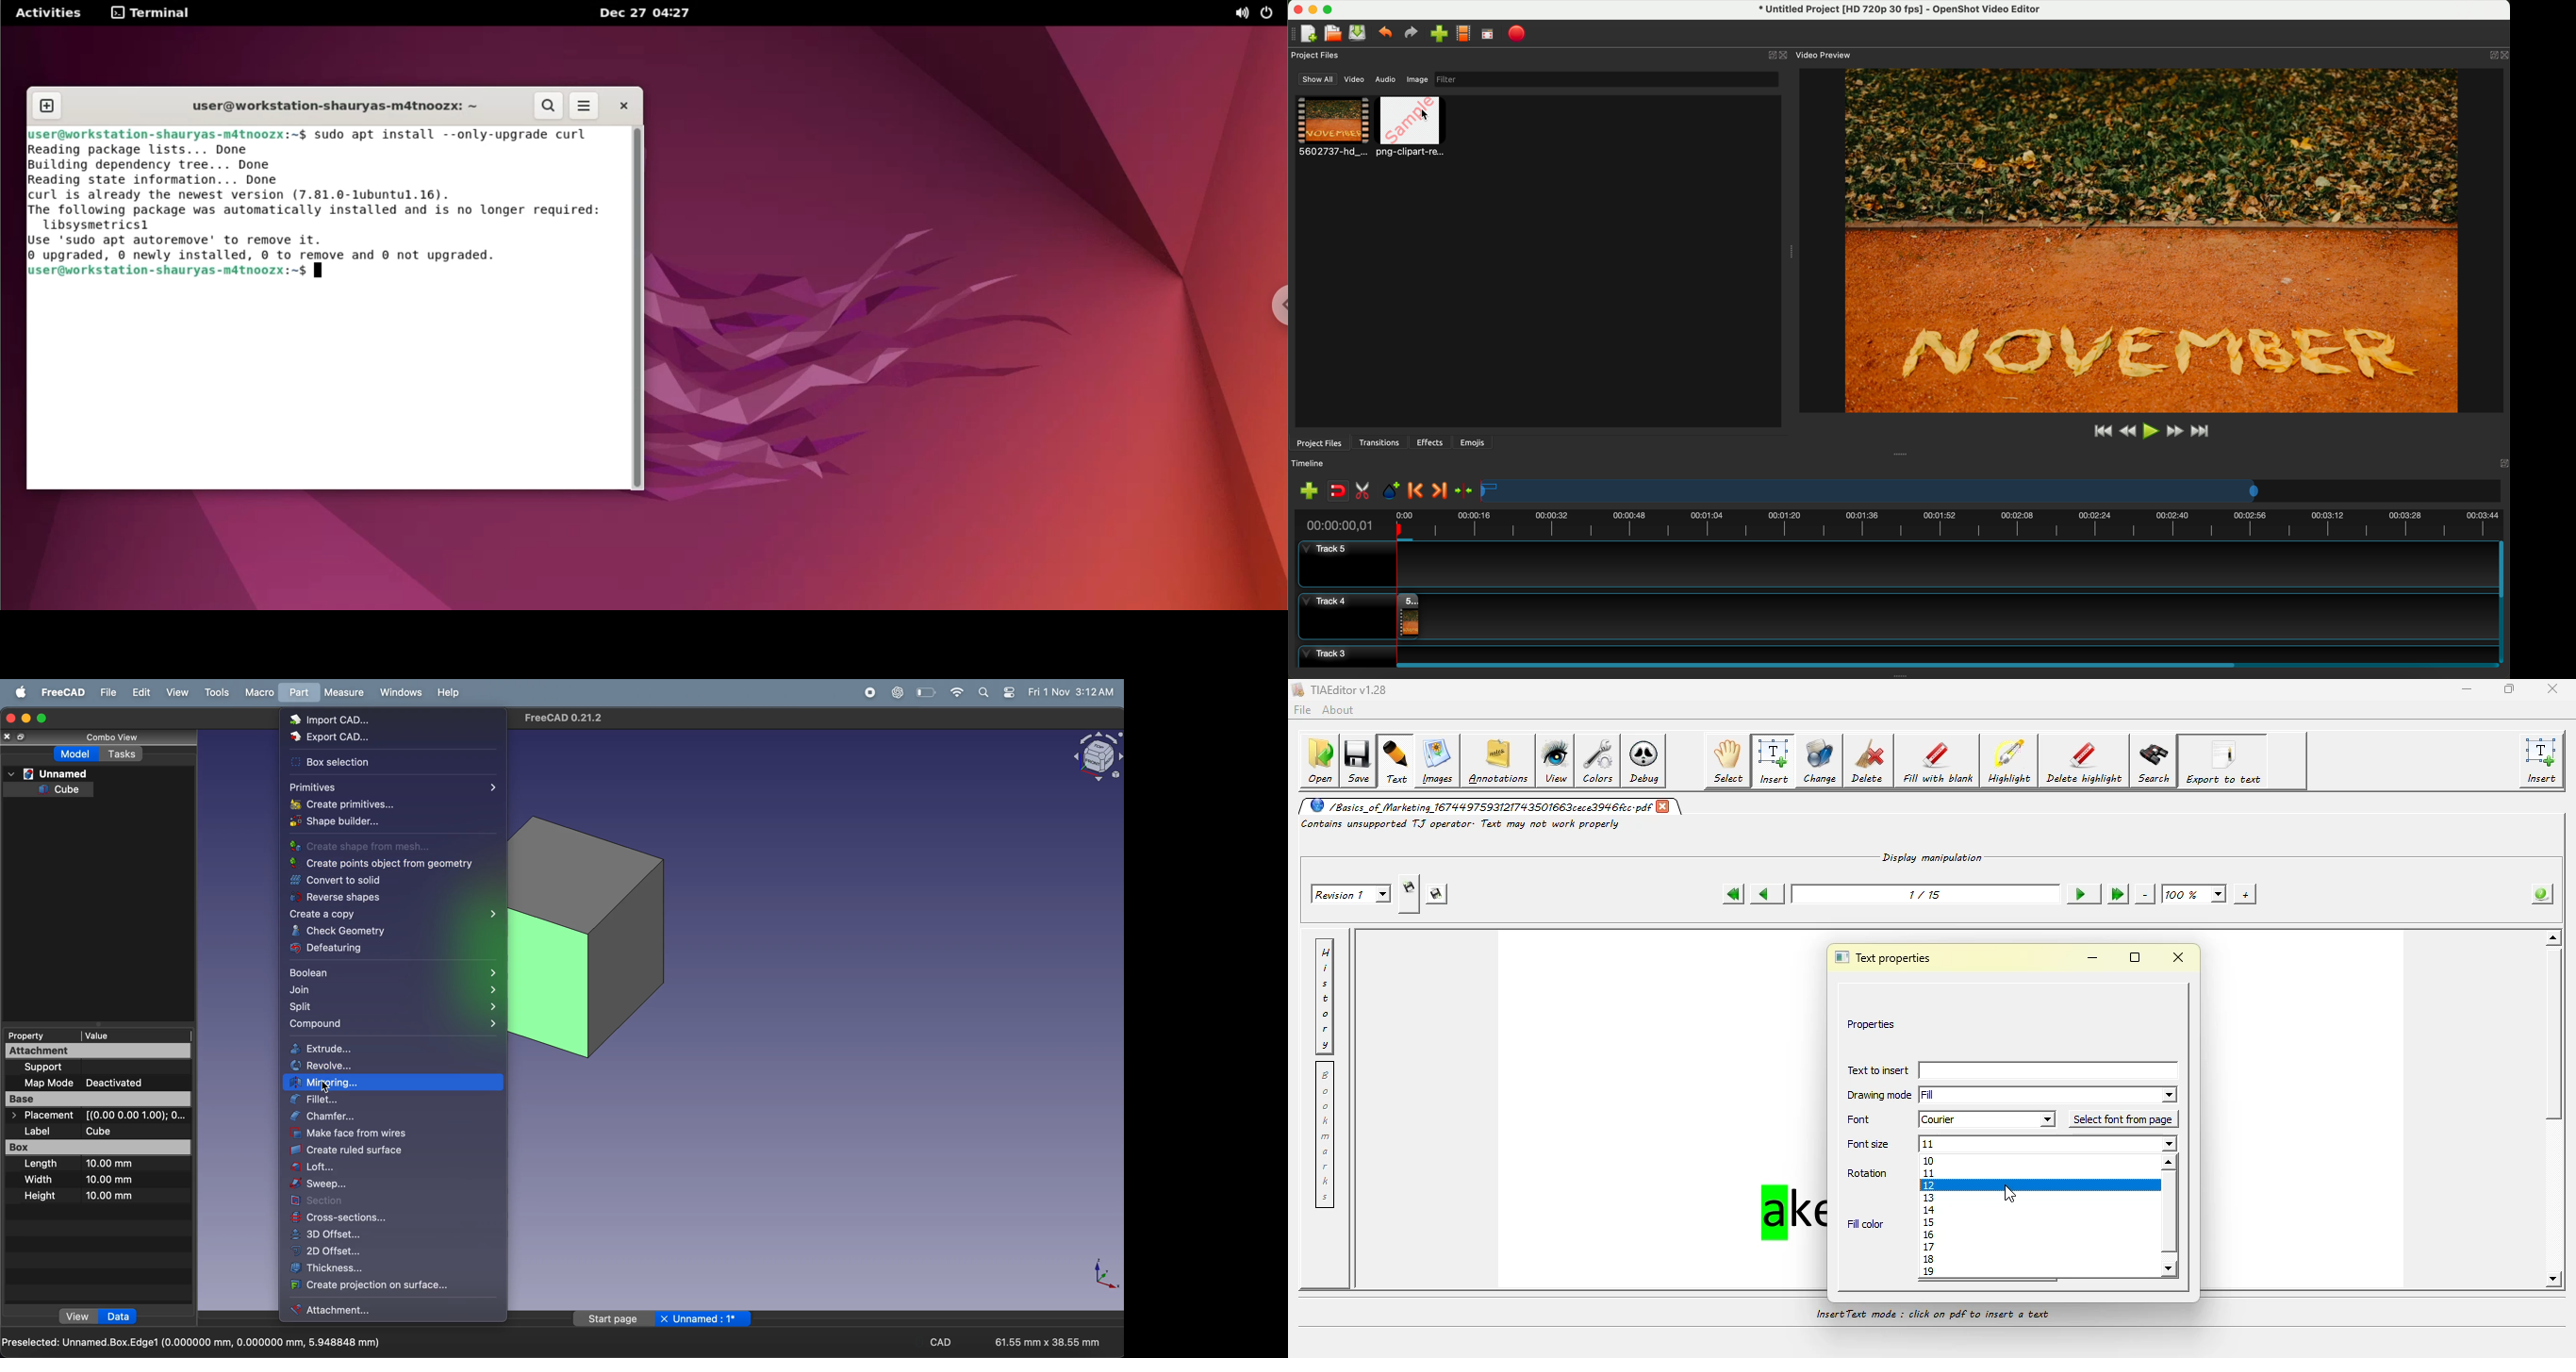  I want to click on user@workstation-shauryas-m4tnoozx:-$, so click(167, 272).